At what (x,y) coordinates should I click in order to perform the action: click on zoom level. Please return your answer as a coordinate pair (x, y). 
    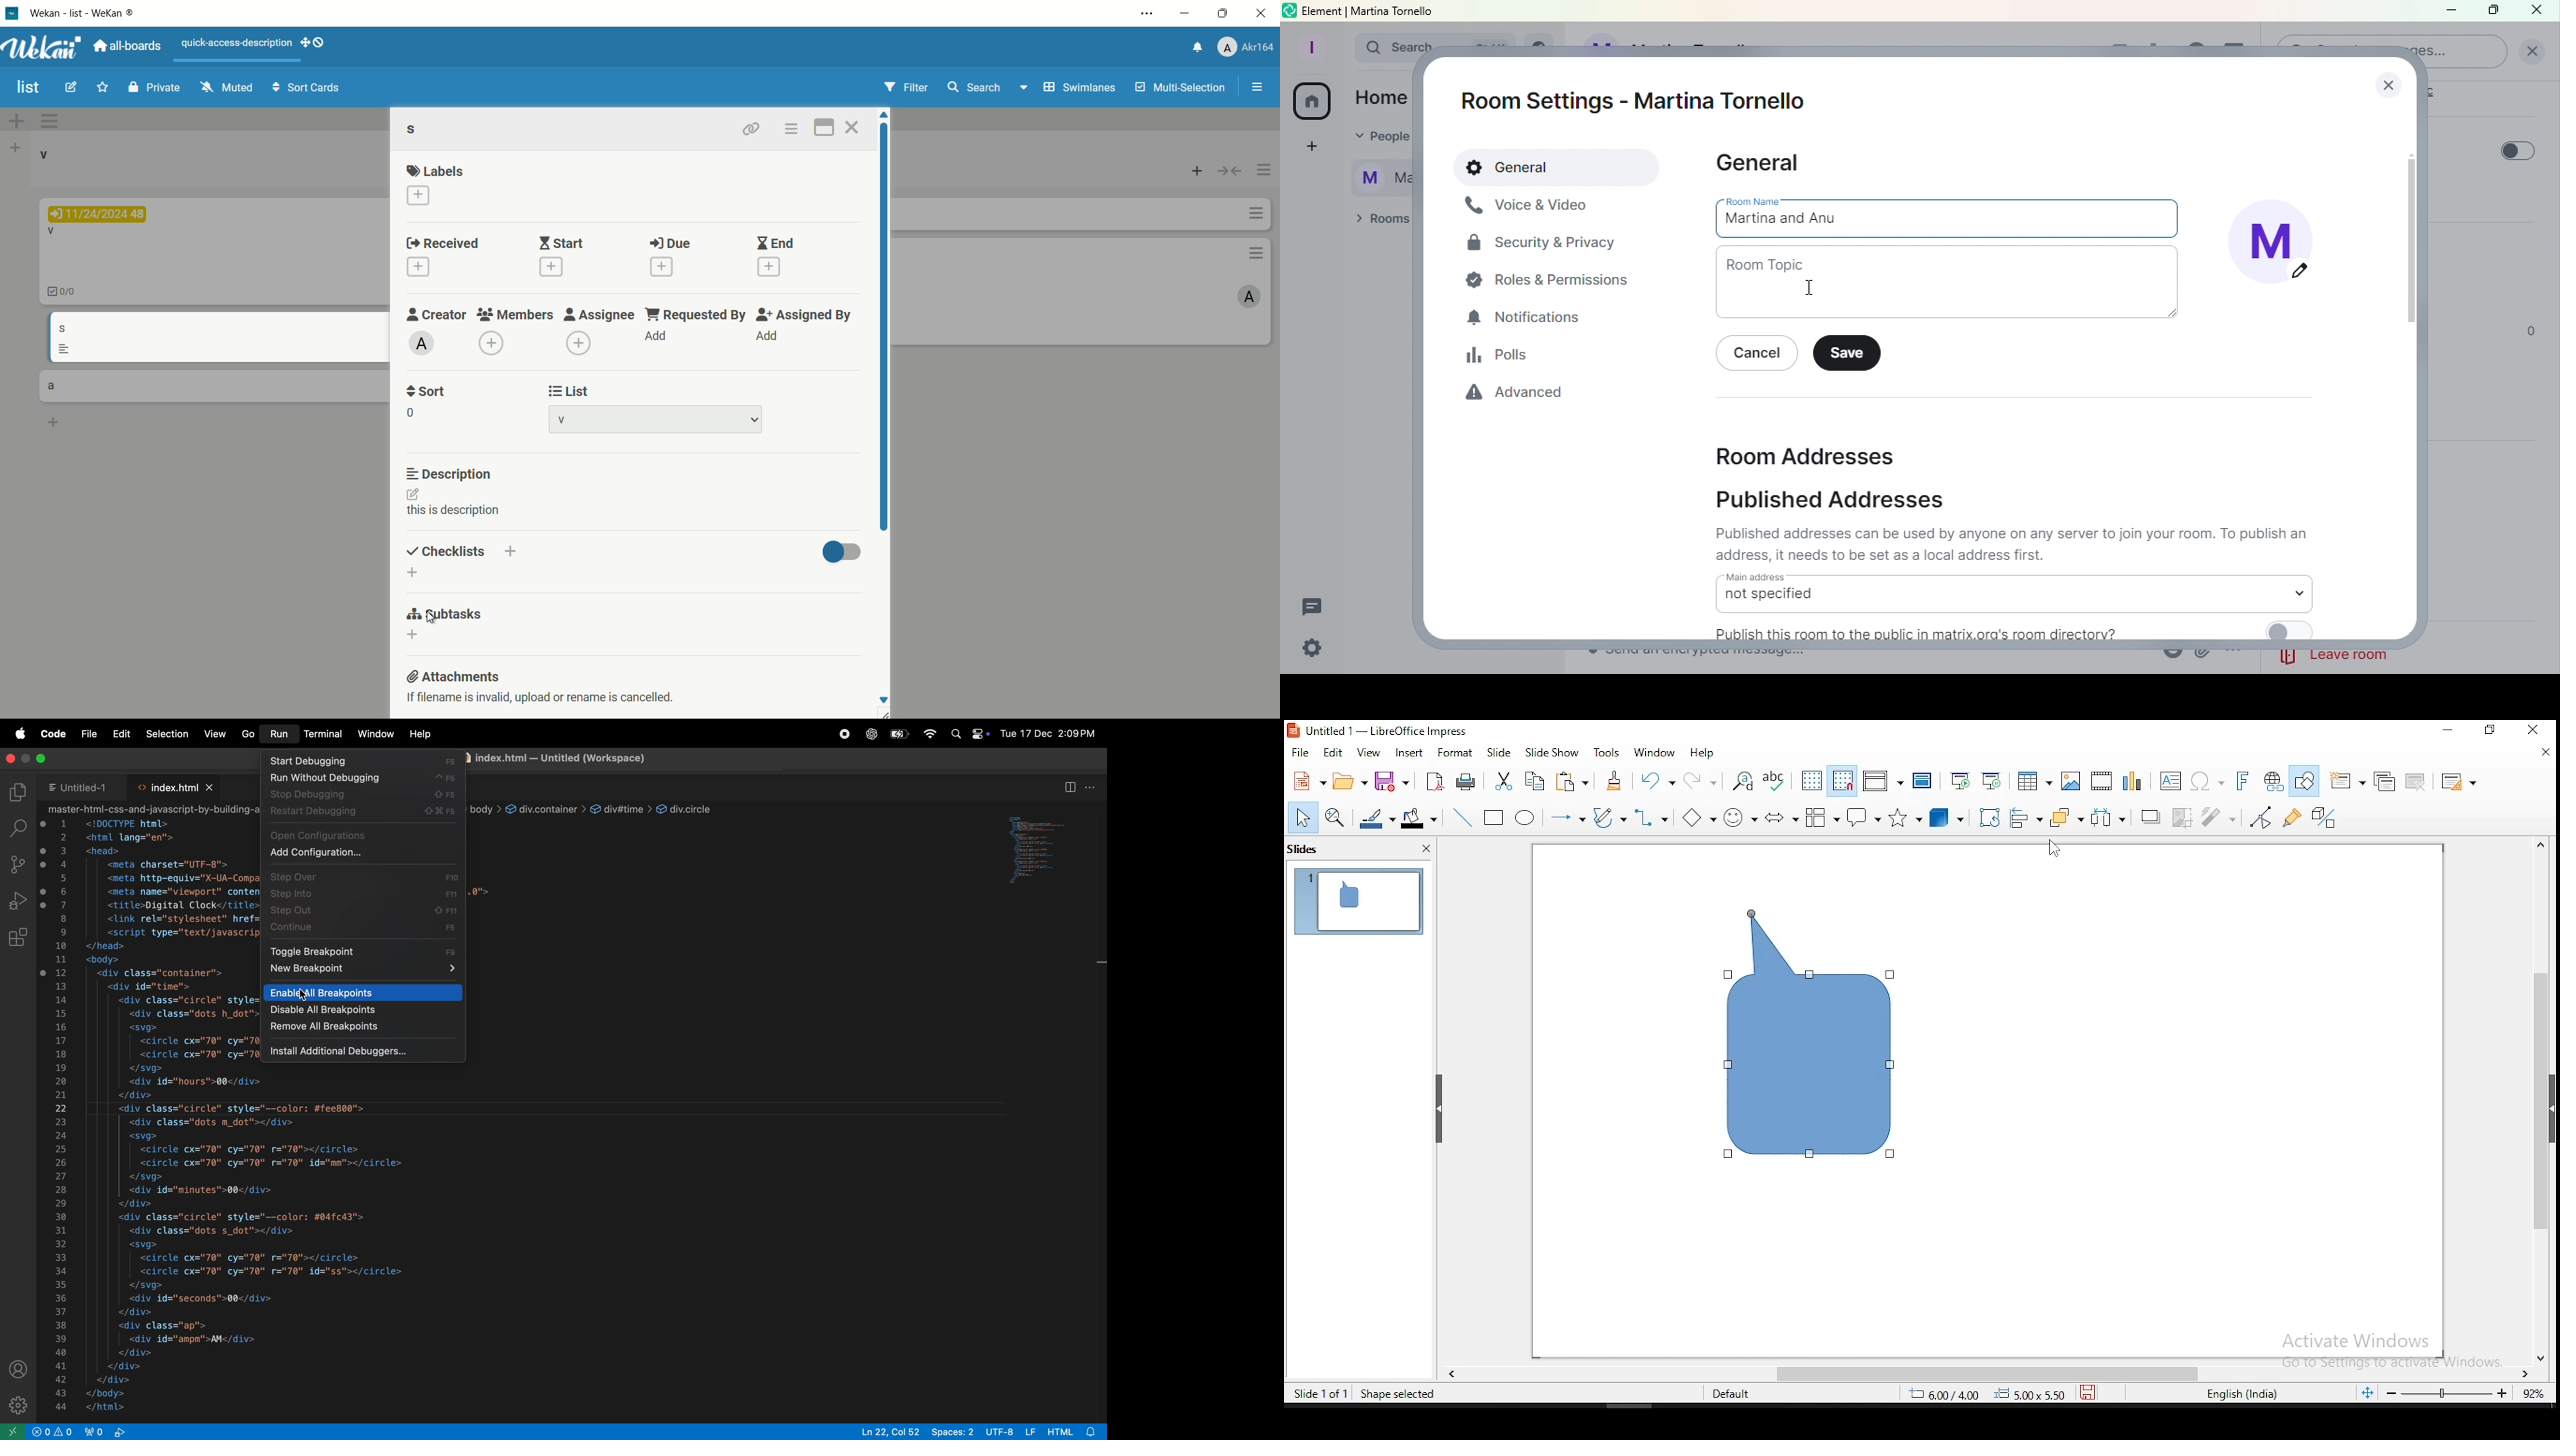
    Looking at the image, I should click on (2531, 1392).